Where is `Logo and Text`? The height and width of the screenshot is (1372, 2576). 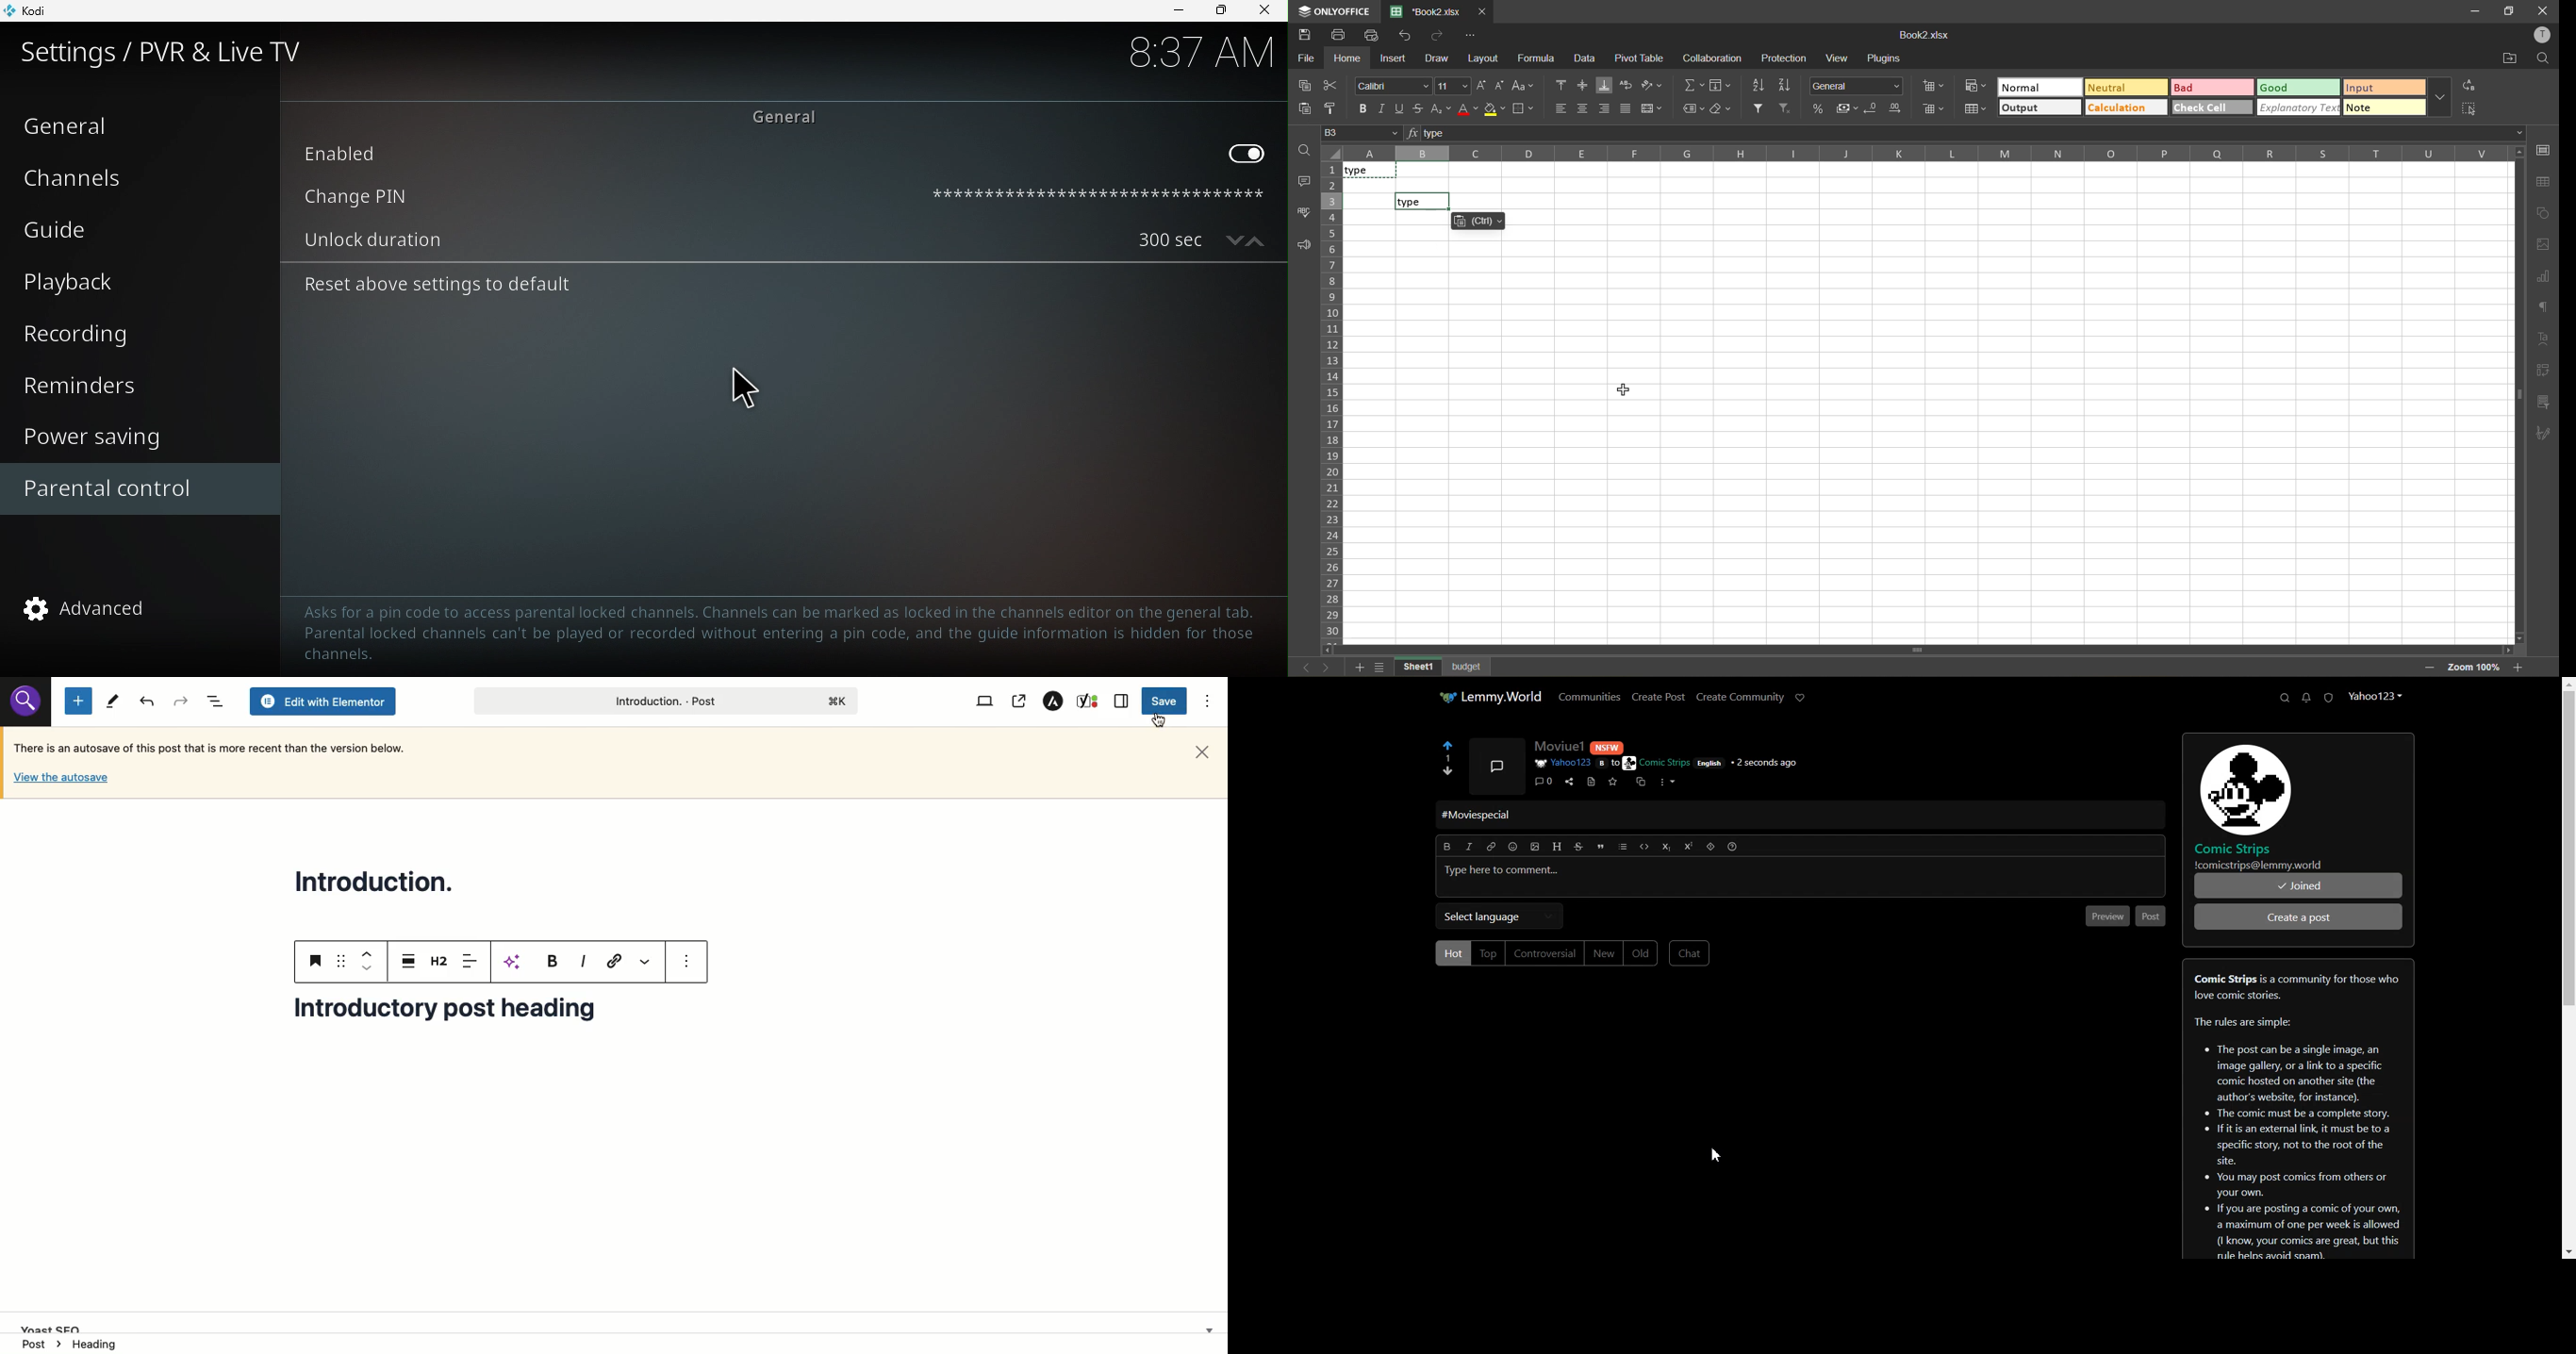 Logo and Text is located at coordinates (2274, 804).